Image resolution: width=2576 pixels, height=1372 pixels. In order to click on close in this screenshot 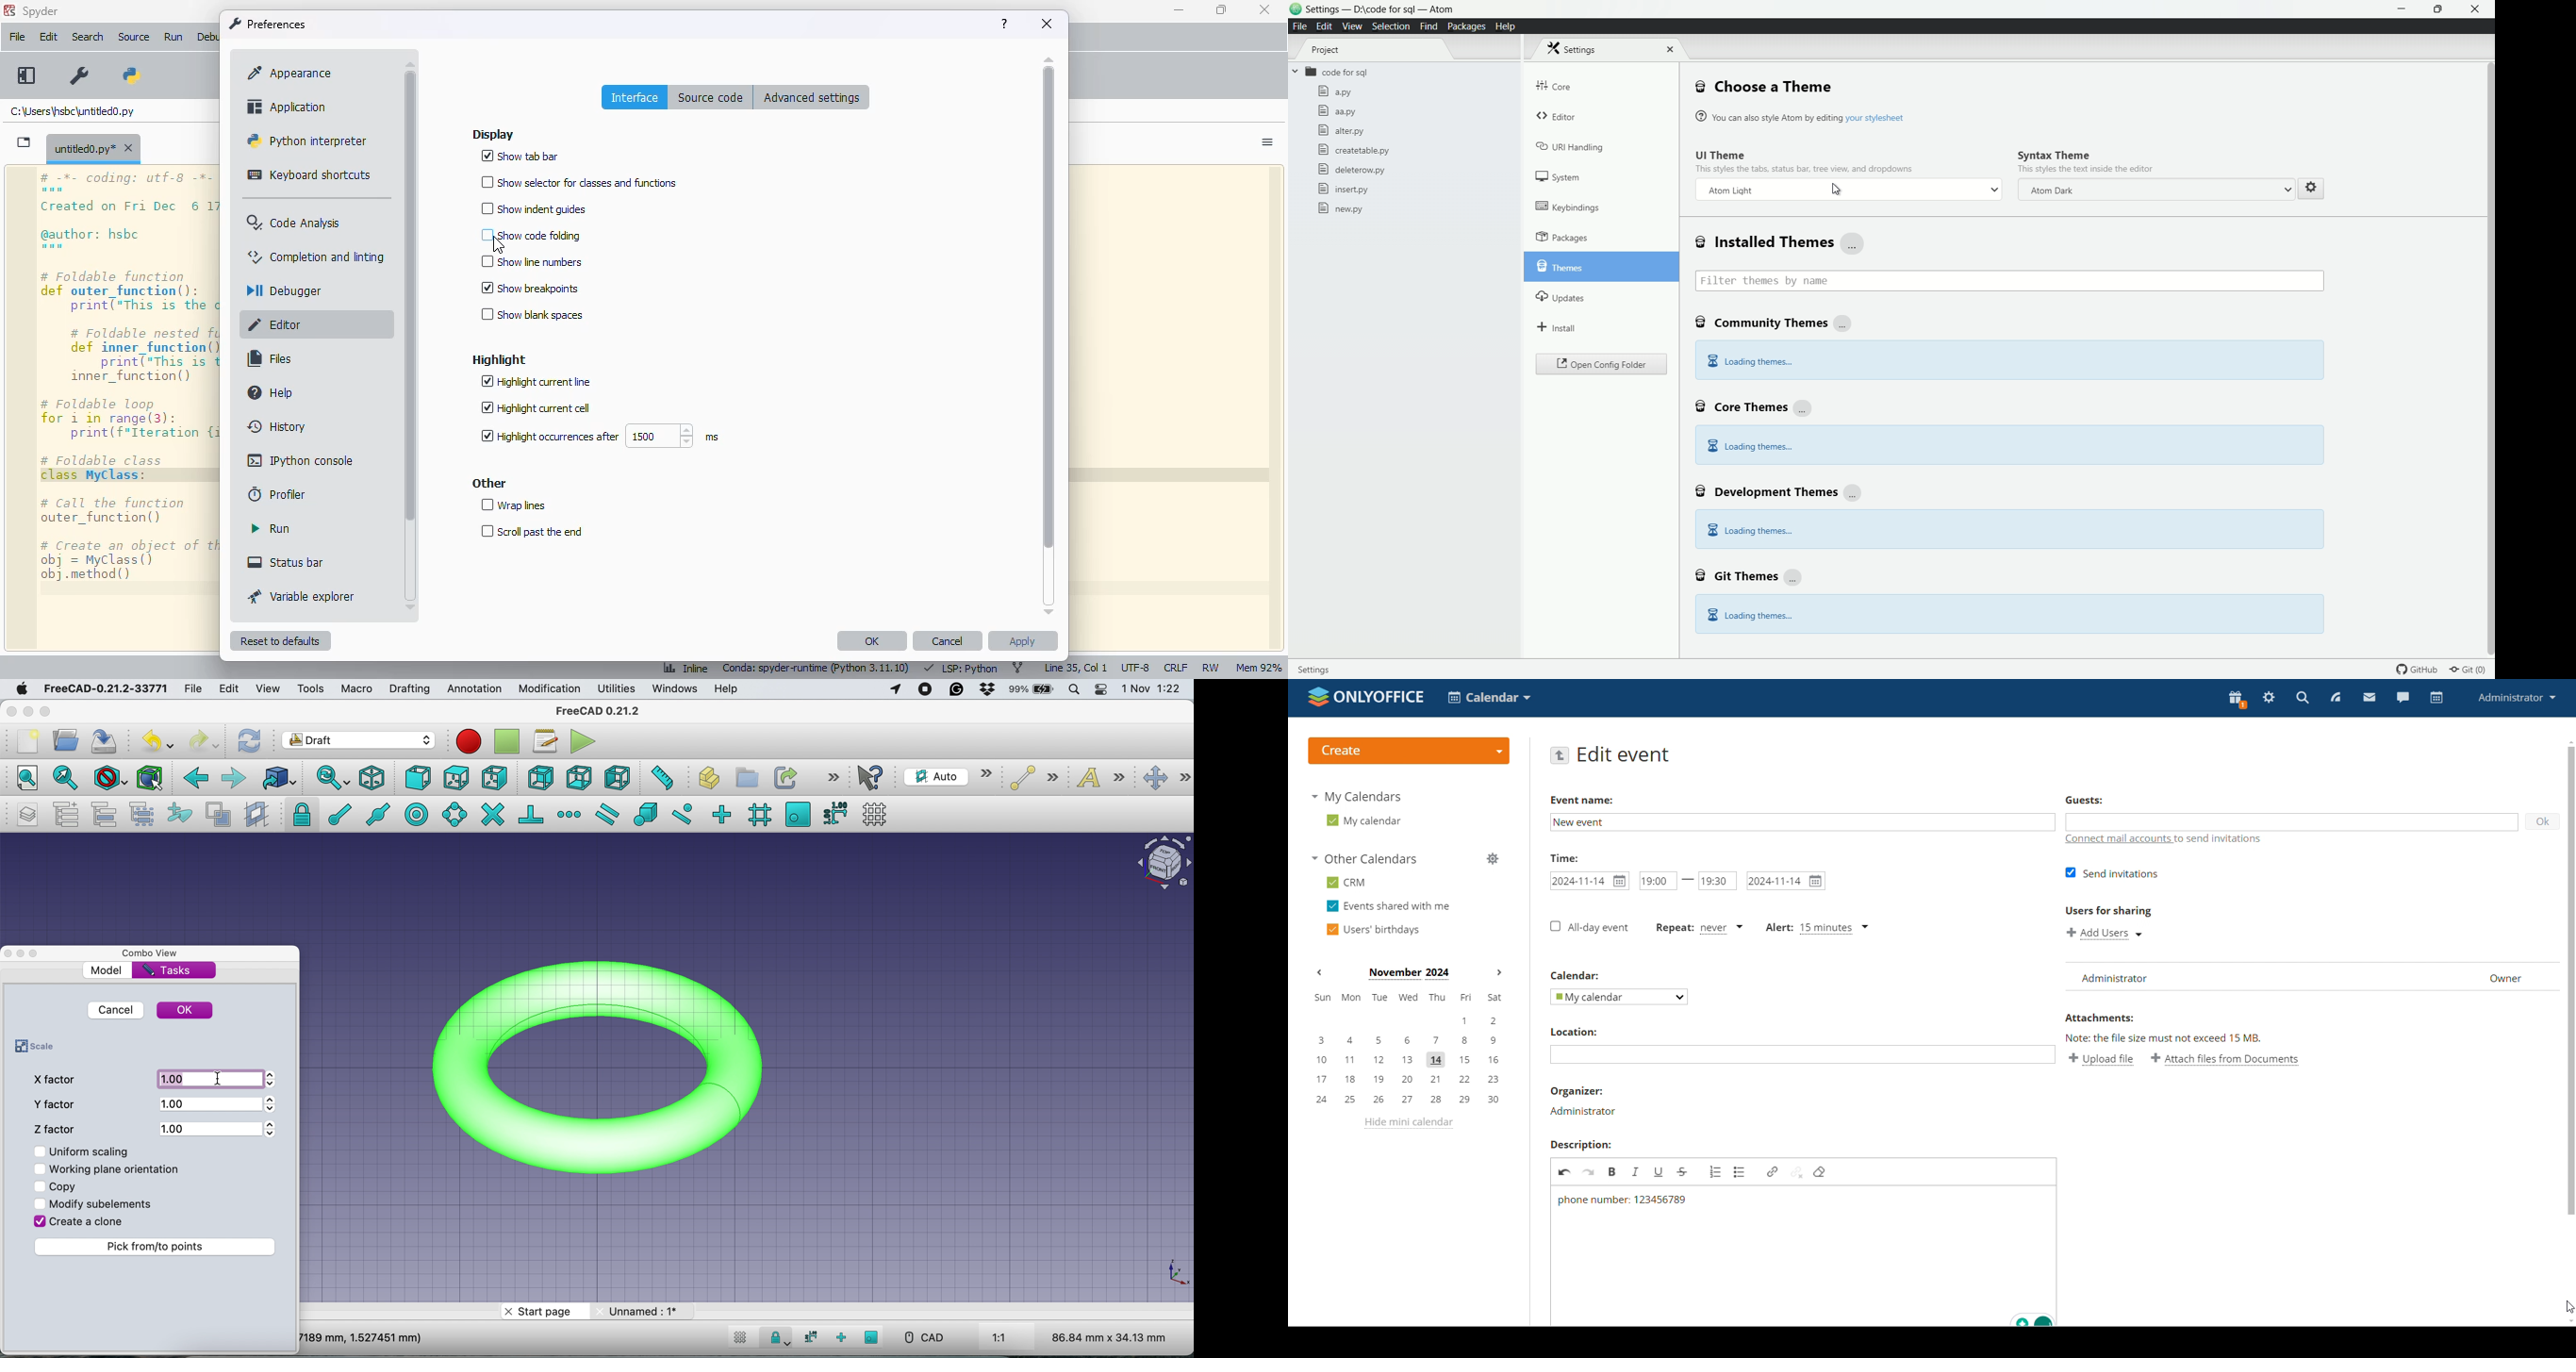, I will do `click(1048, 24)`.